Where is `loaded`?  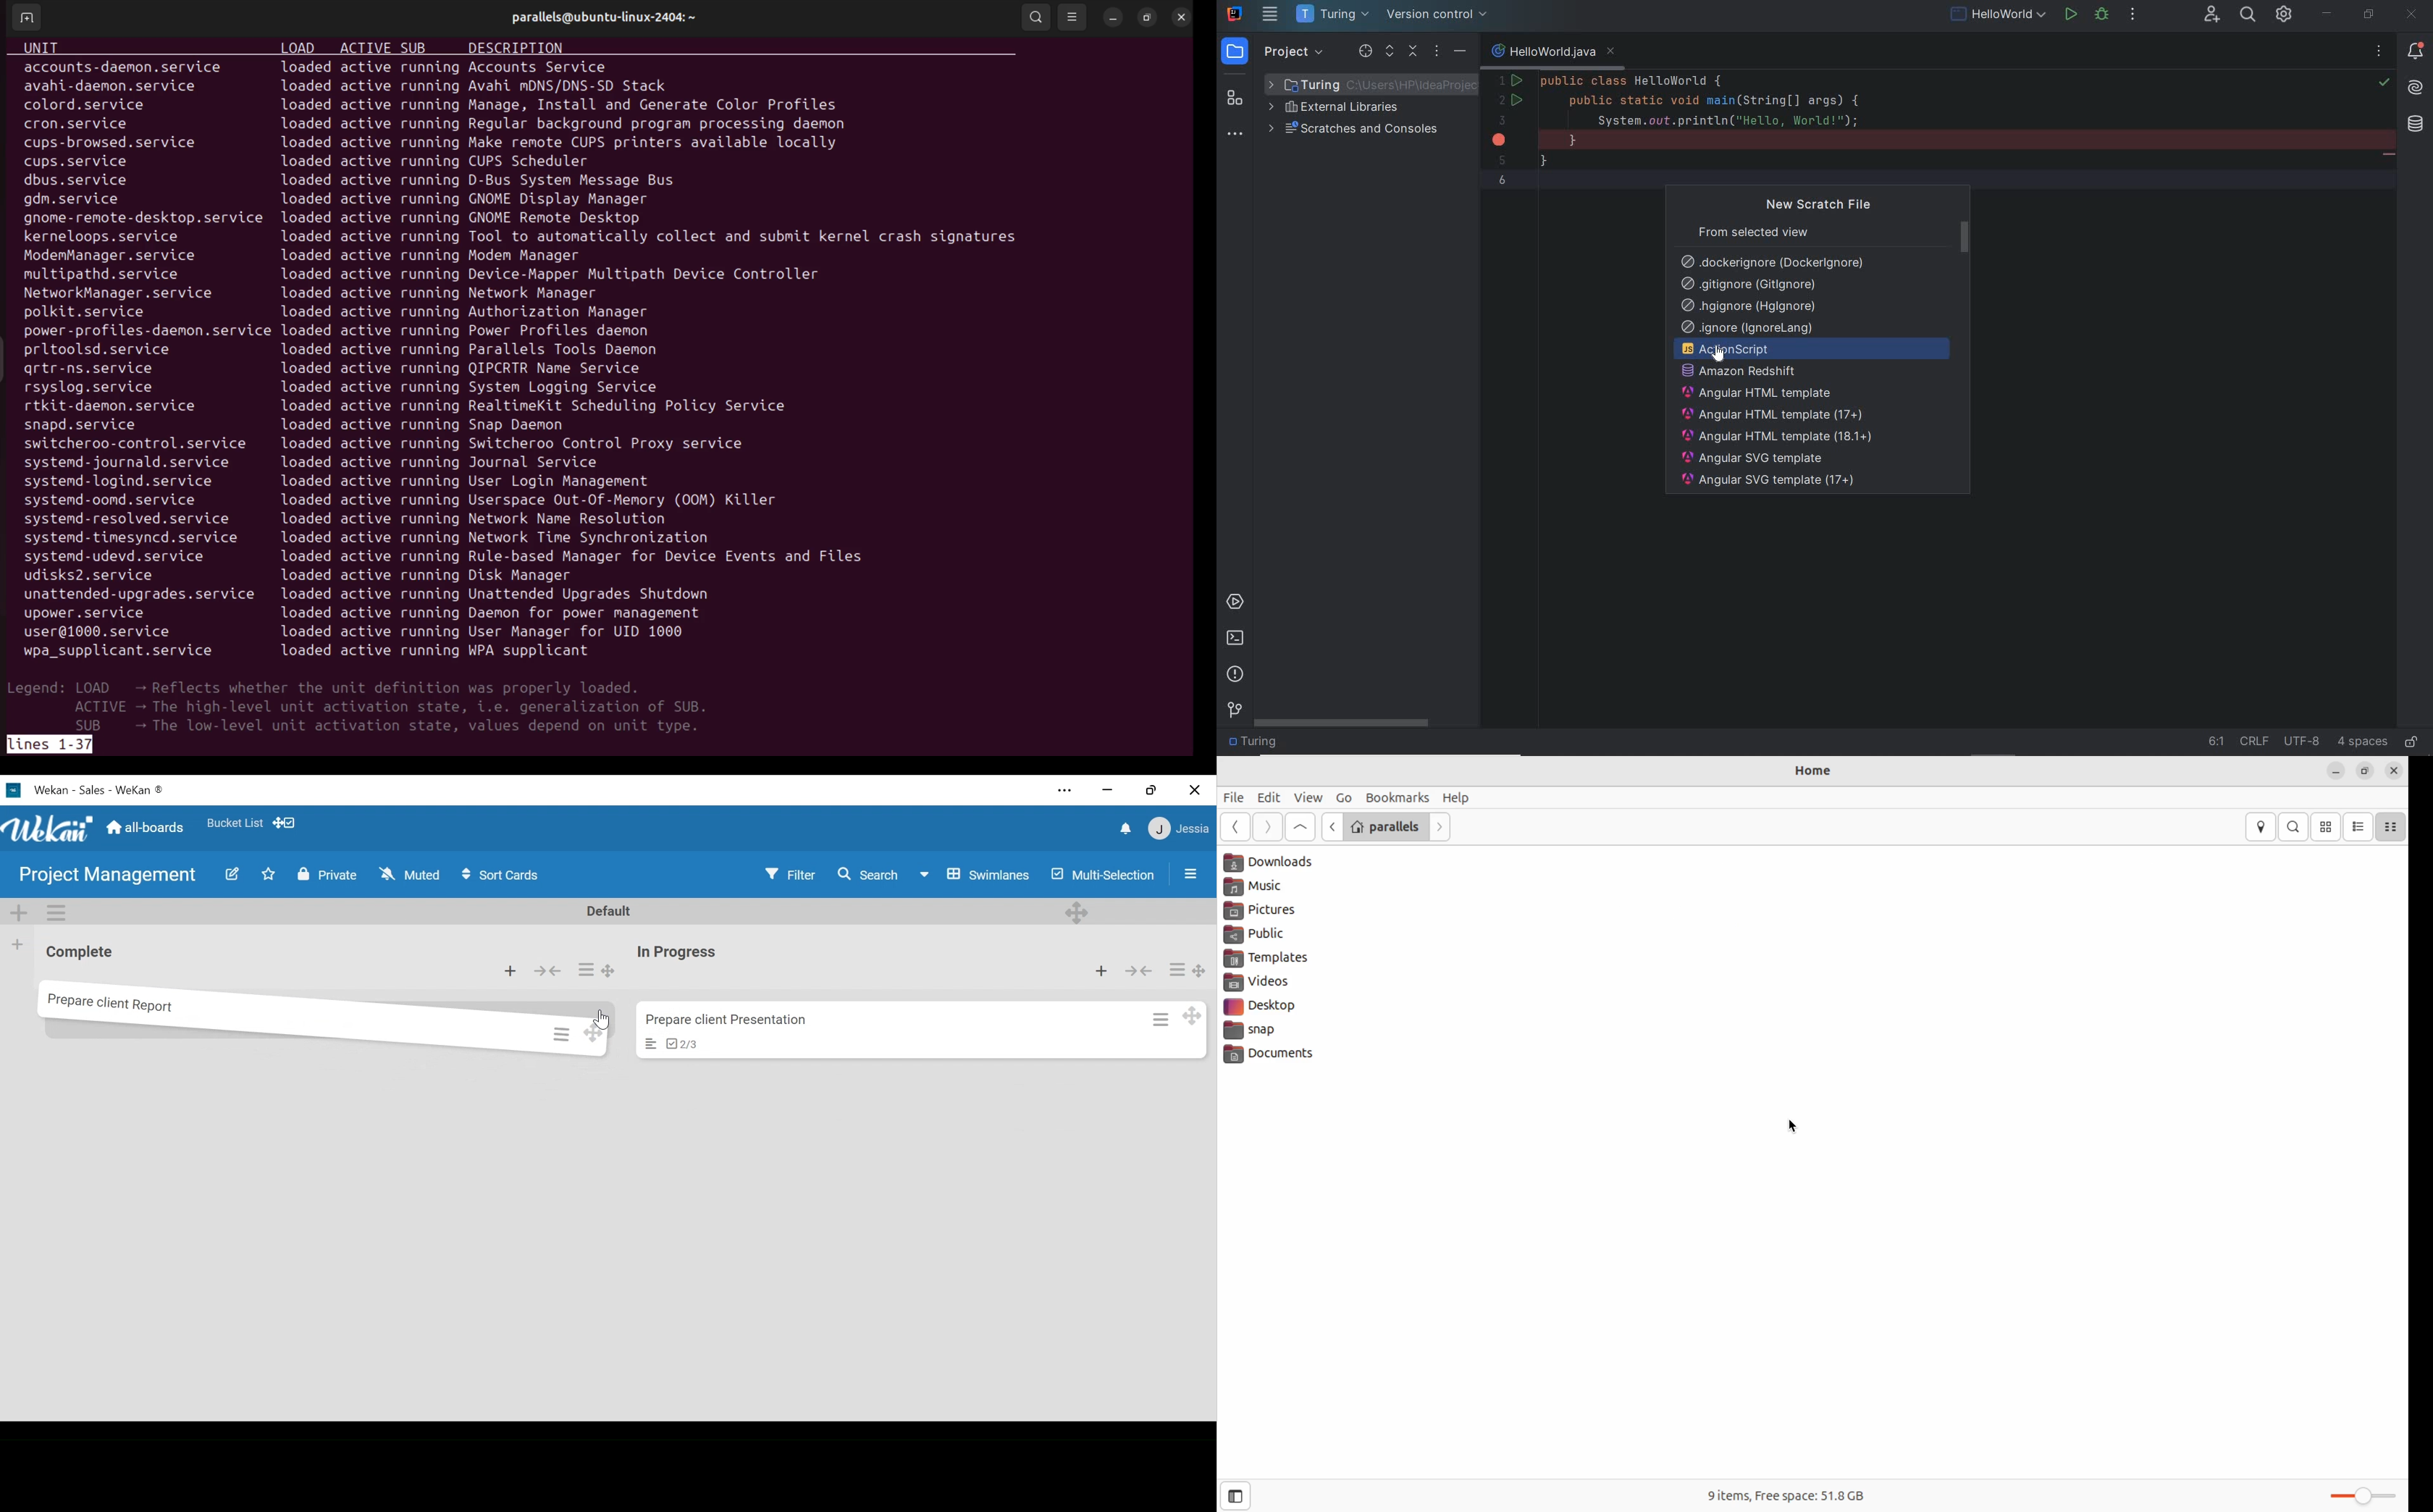 loaded is located at coordinates (305, 237).